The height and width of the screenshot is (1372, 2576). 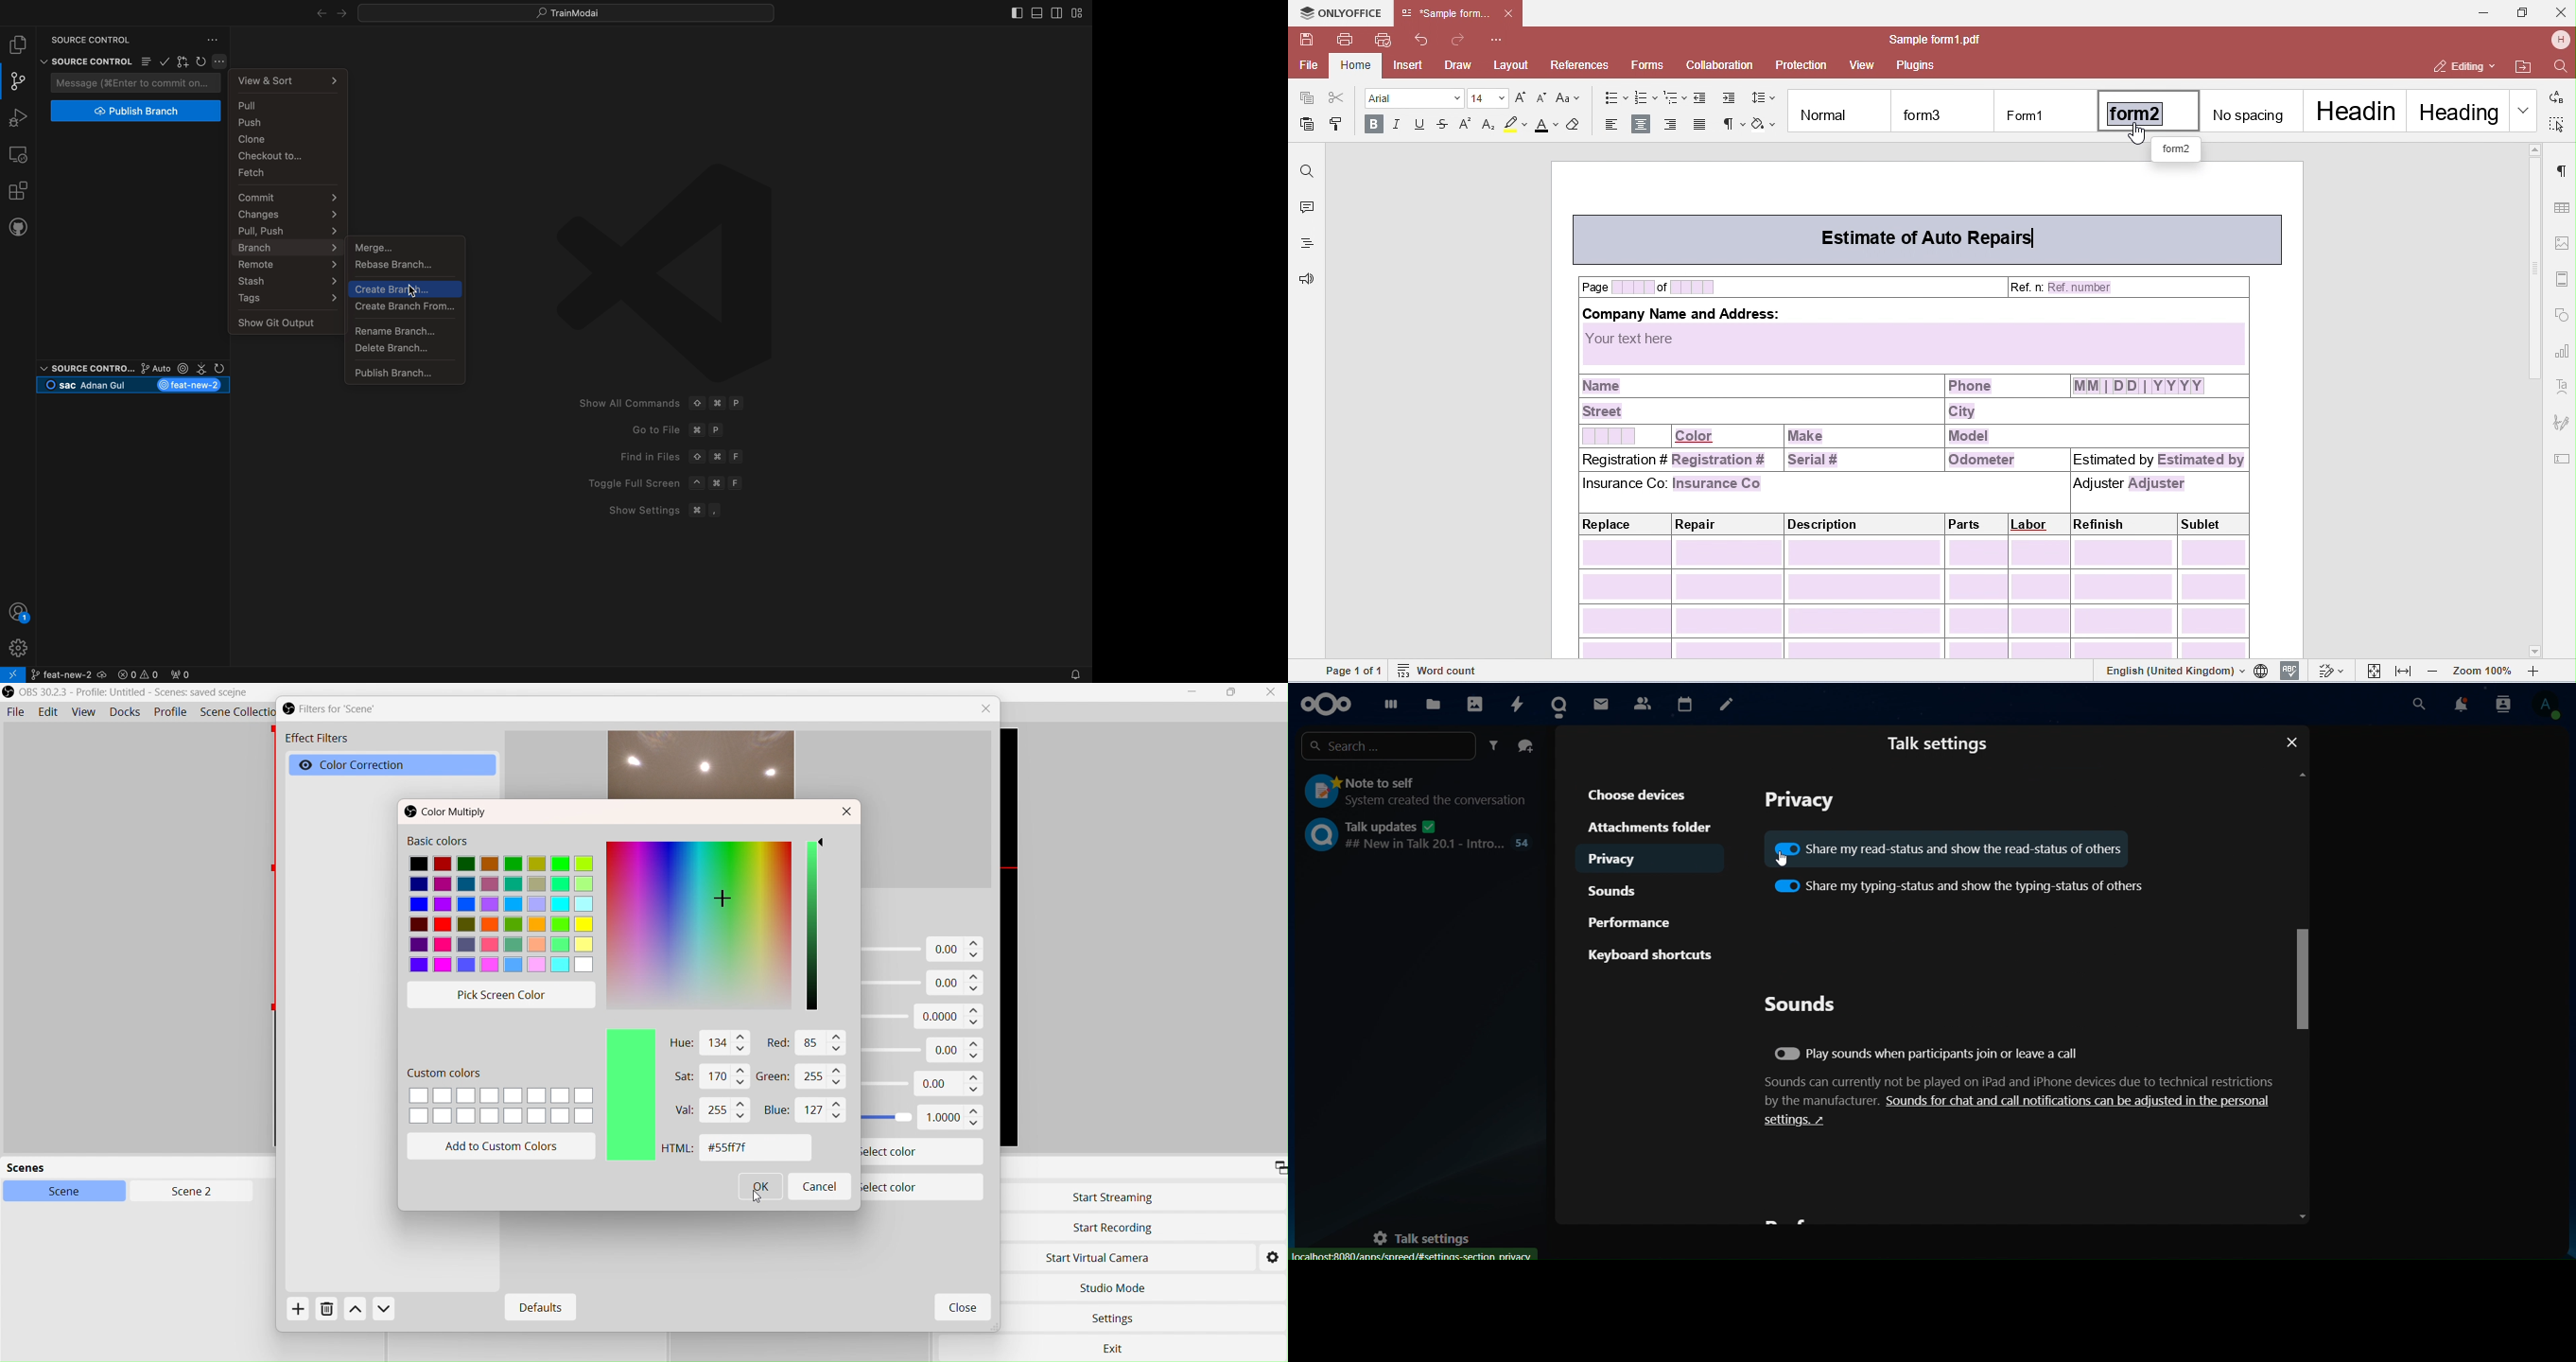 I want to click on view profile, so click(x=2547, y=706).